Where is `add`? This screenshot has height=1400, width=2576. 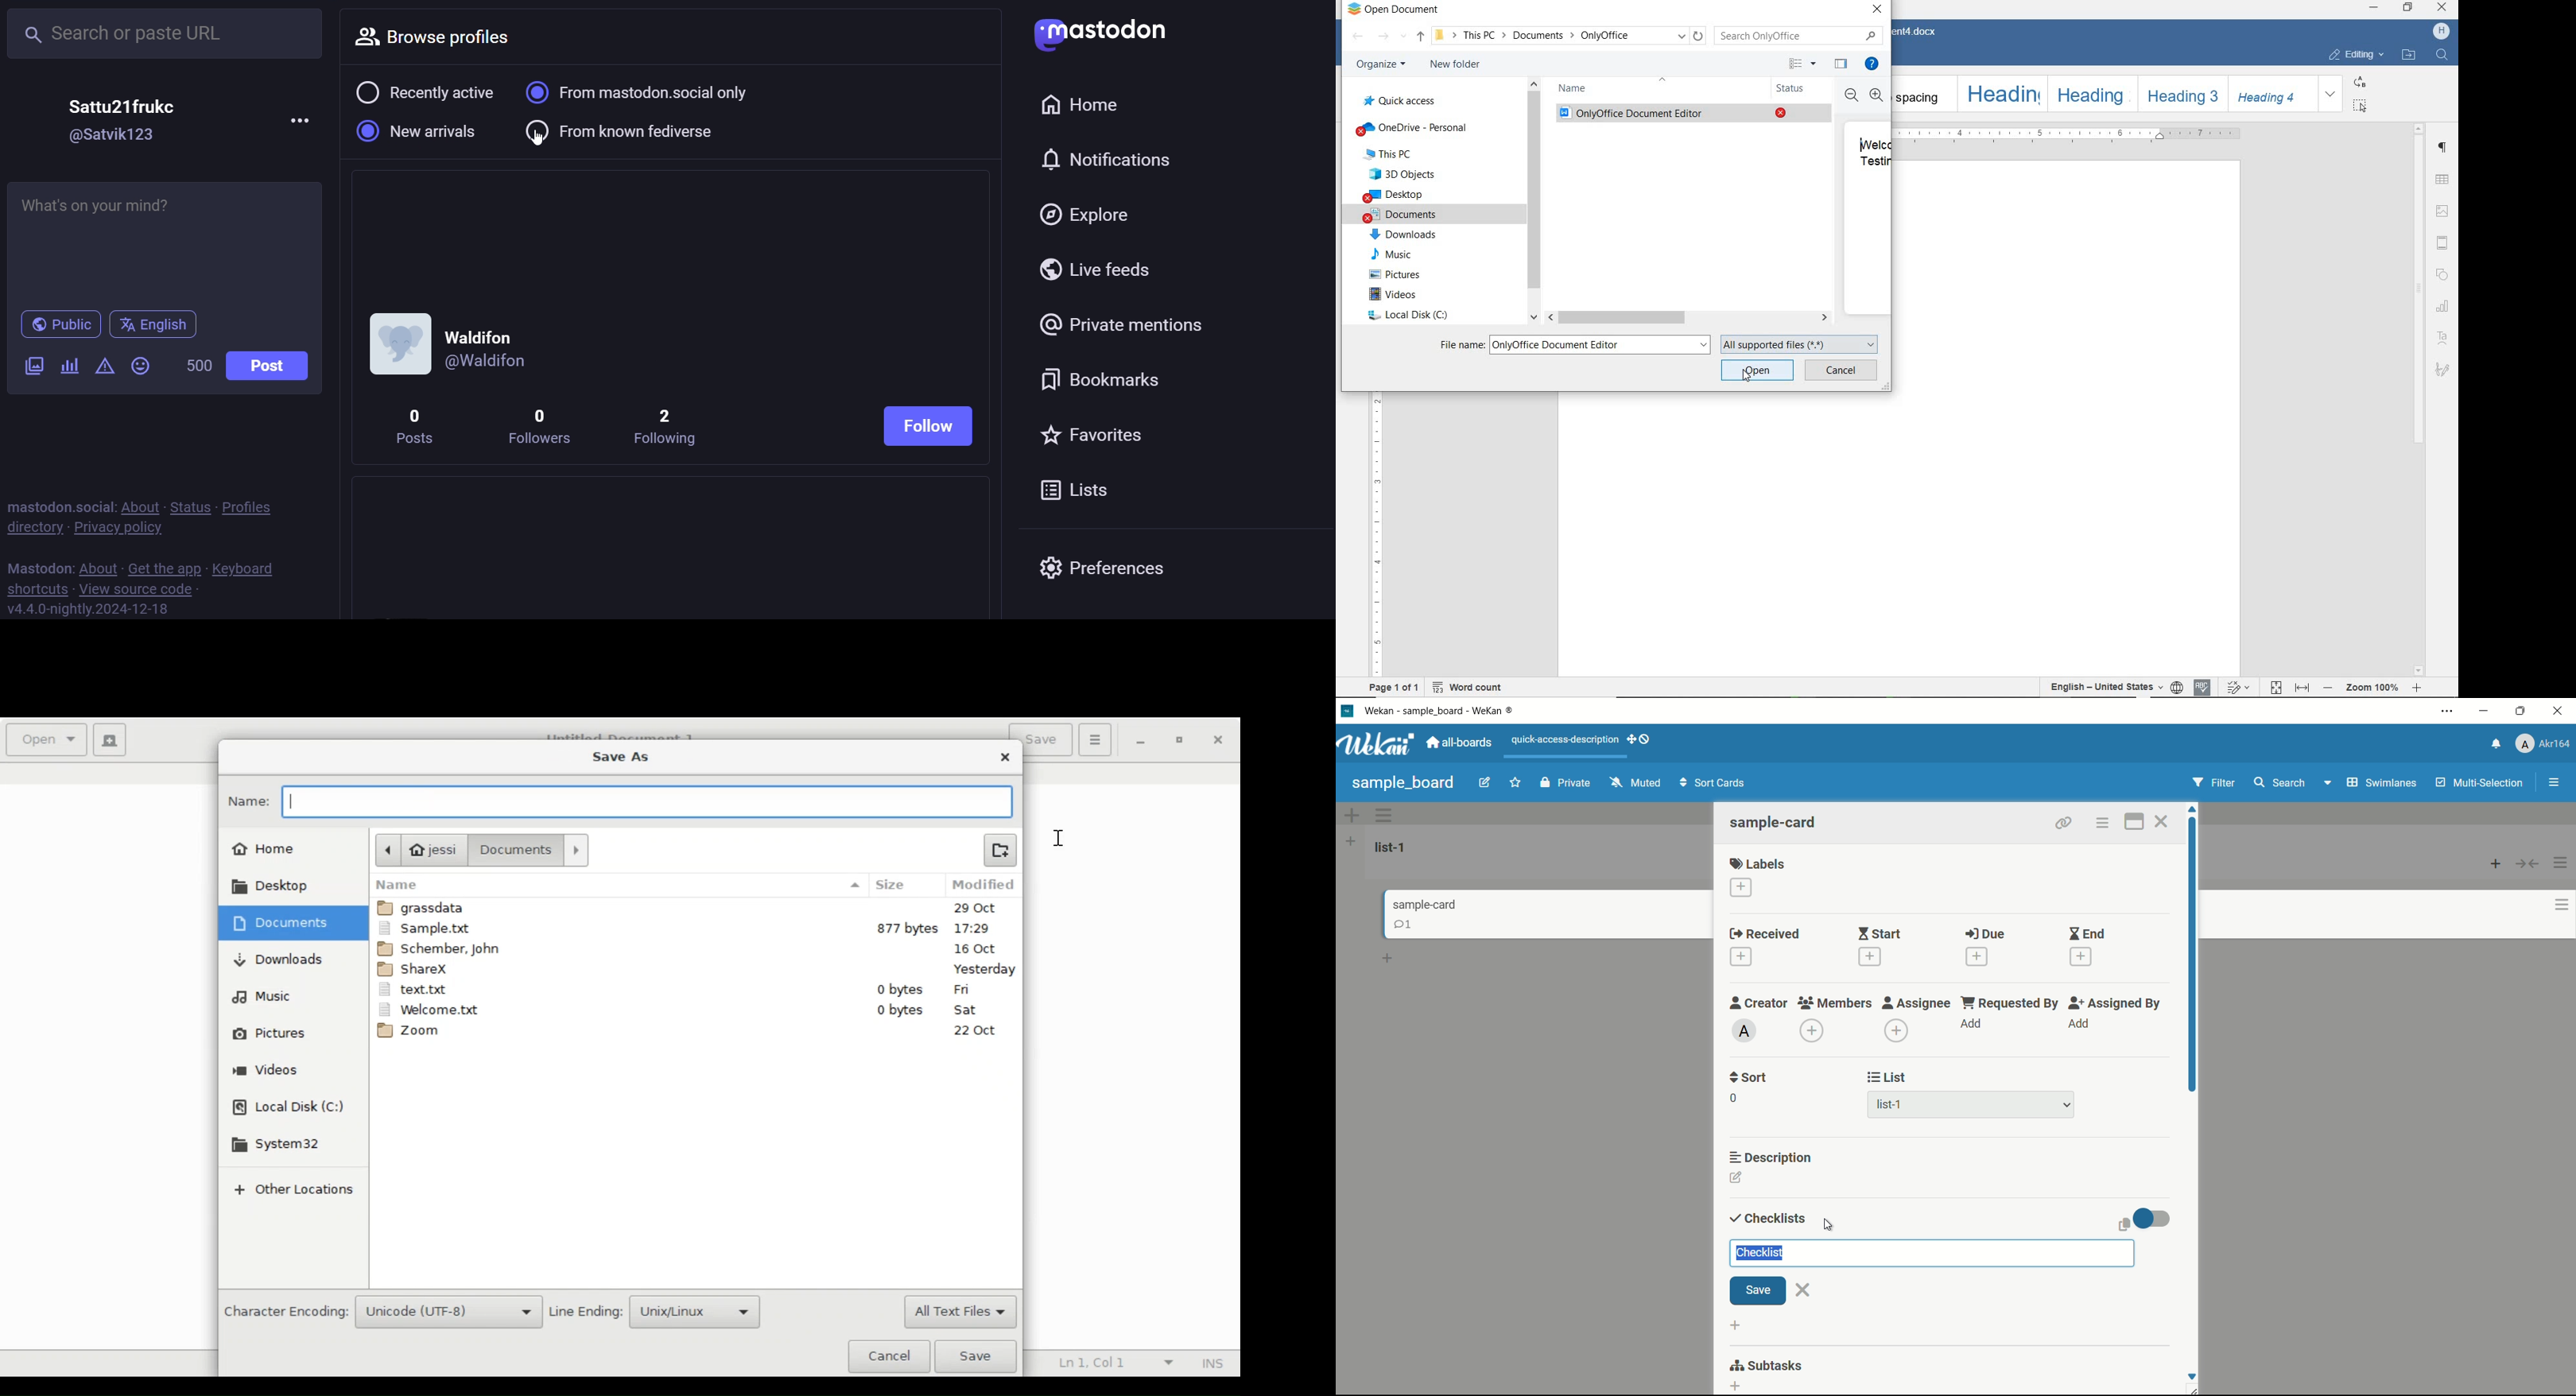 add is located at coordinates (1389, 959).